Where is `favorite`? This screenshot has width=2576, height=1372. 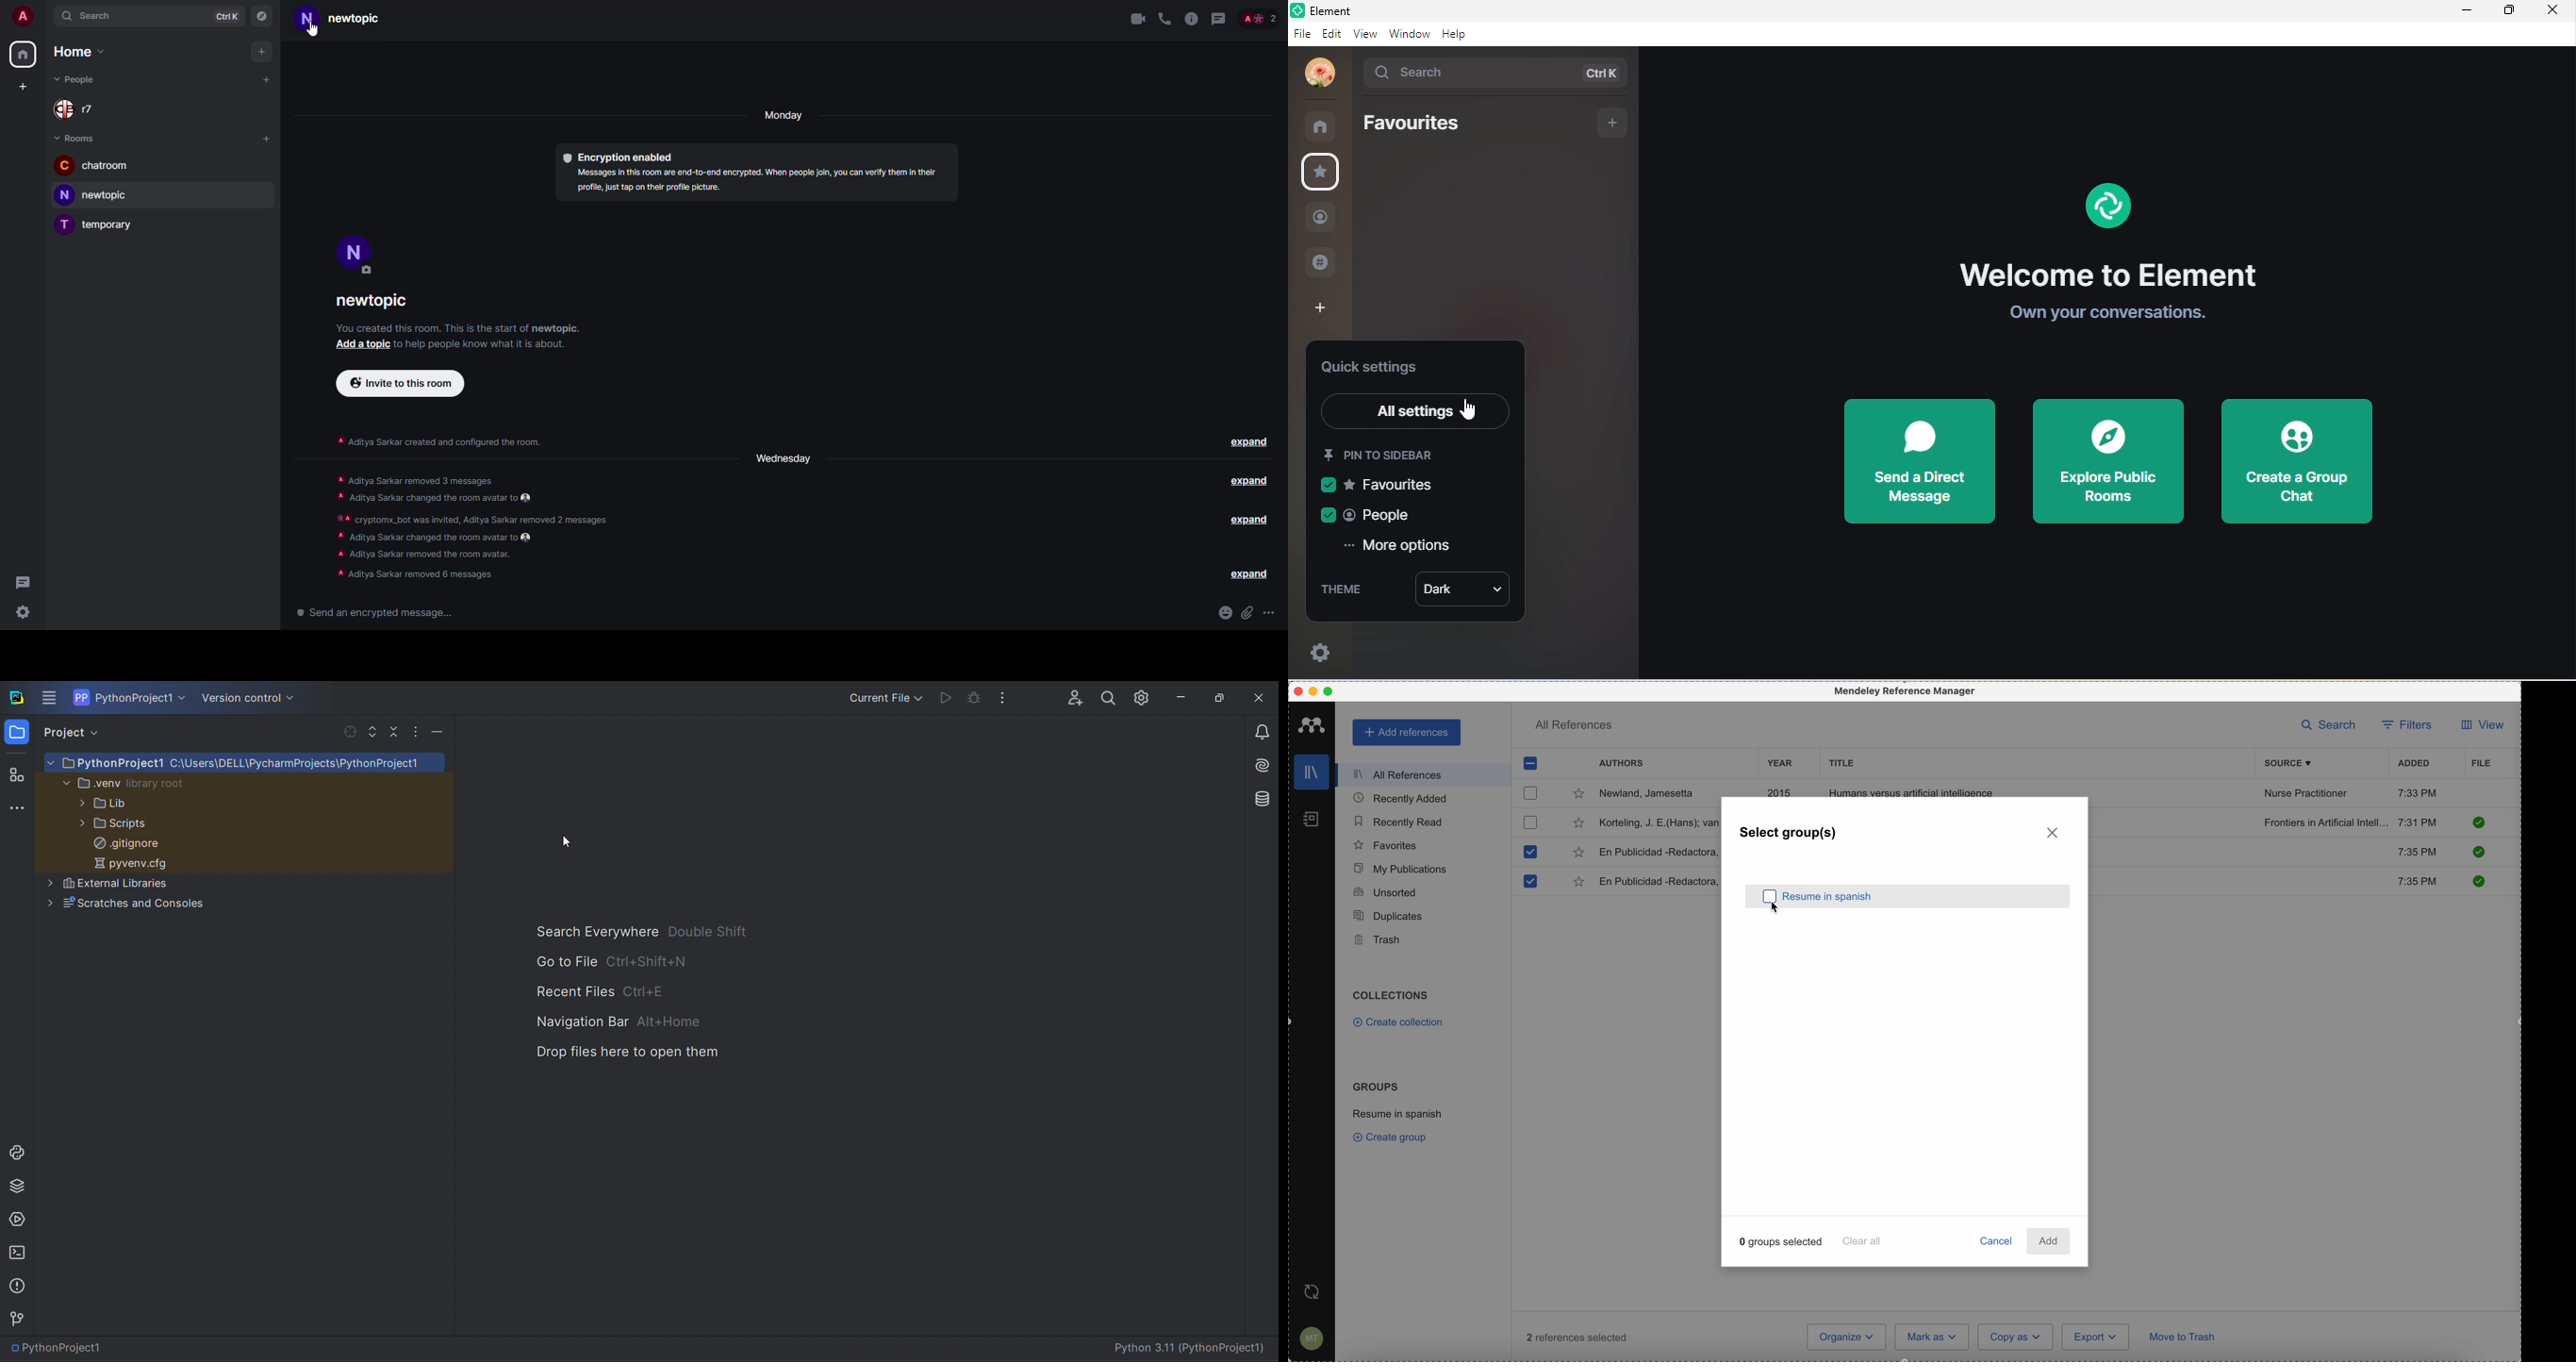
favorite is located at coordinates (1578, 853).